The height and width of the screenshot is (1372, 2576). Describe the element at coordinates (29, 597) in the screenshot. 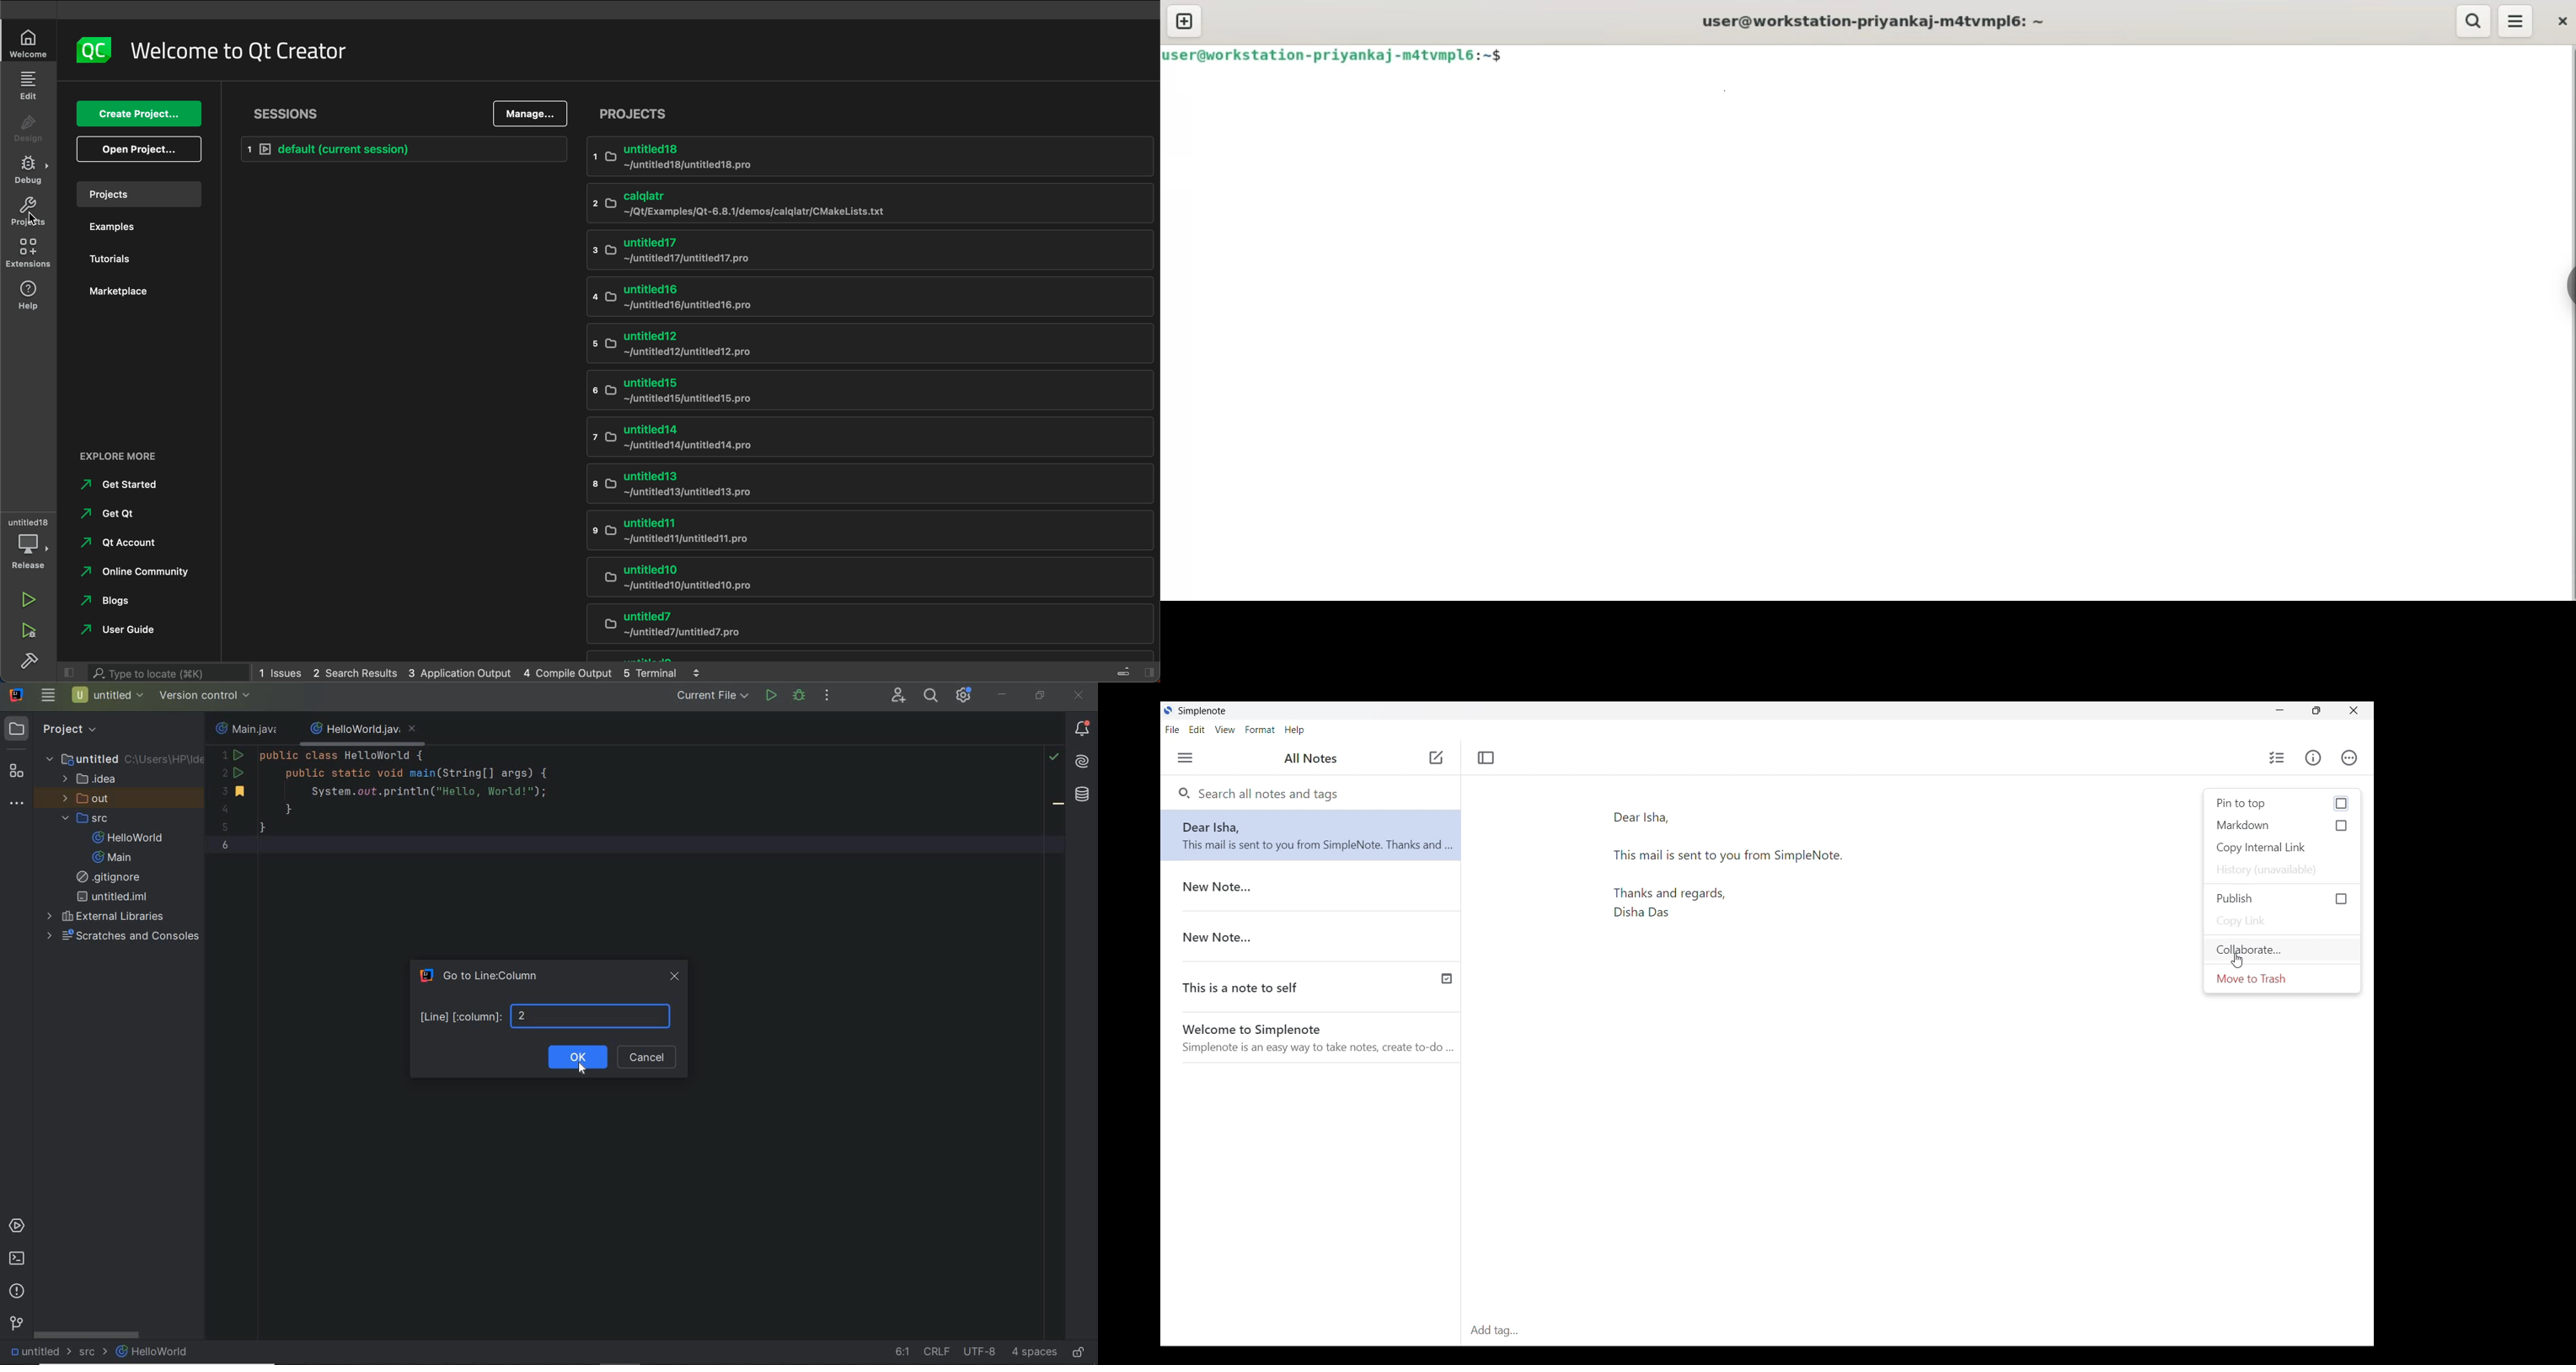

I see `run` at that location.